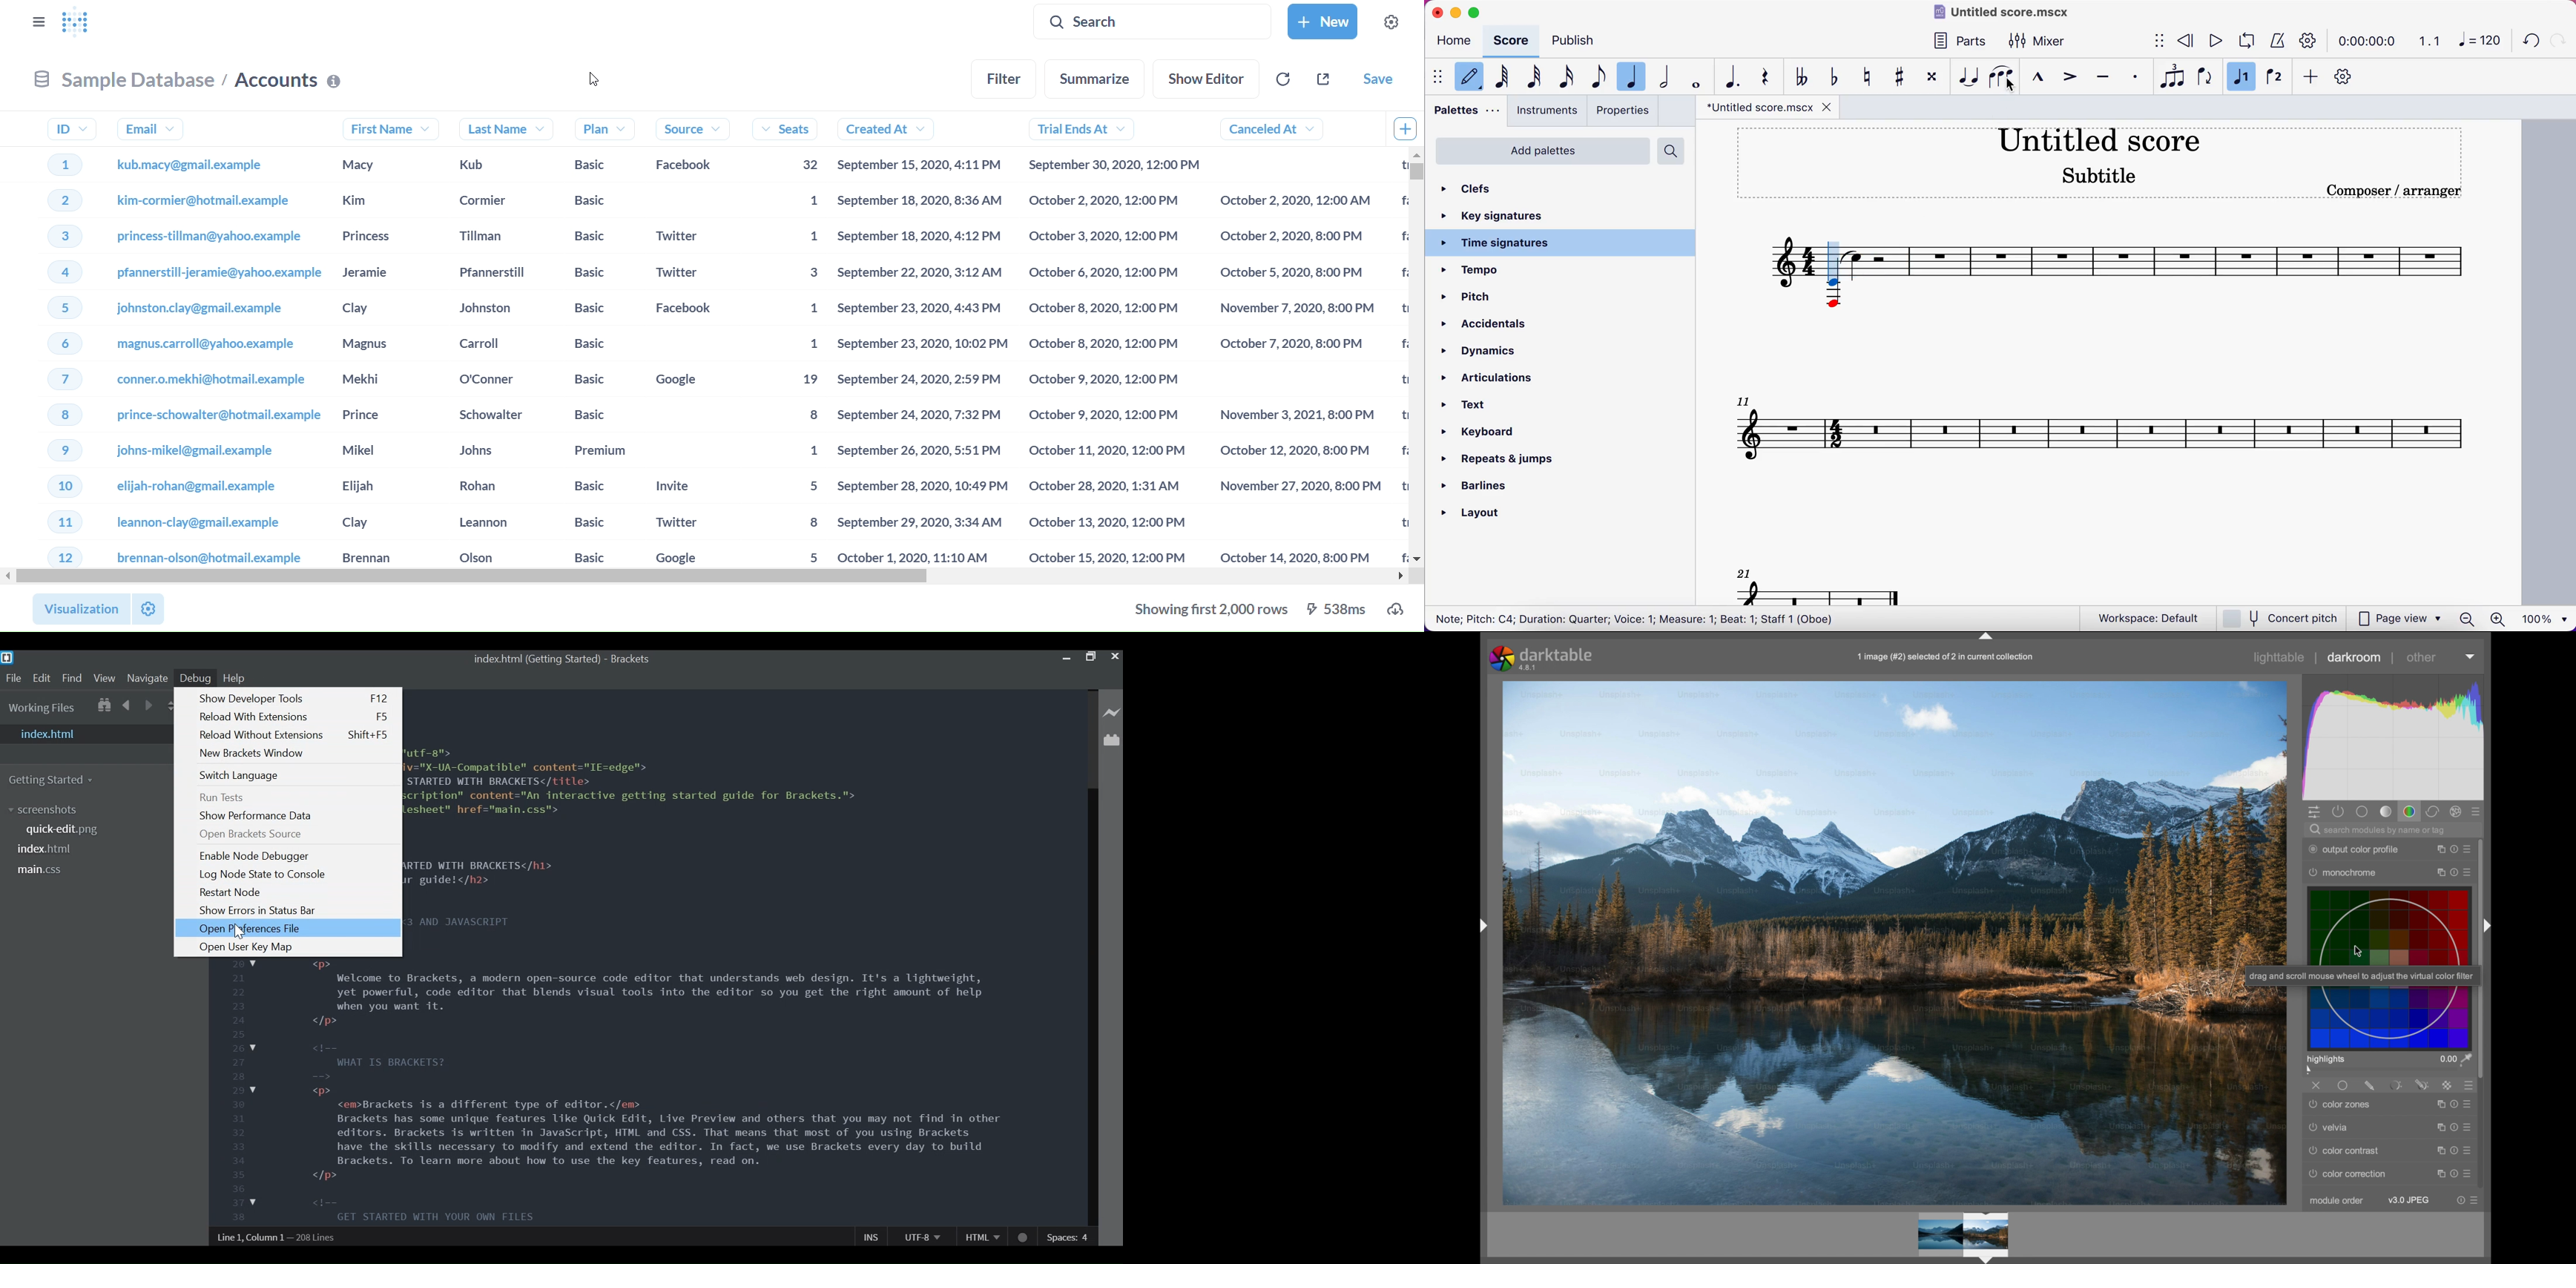 Image resolution: width=2576 pixels, height=1288 pixels. What do you see at coordinates (2239, 77) in the screenshot?
I see `voice1` at bounding box center [2239, 77].